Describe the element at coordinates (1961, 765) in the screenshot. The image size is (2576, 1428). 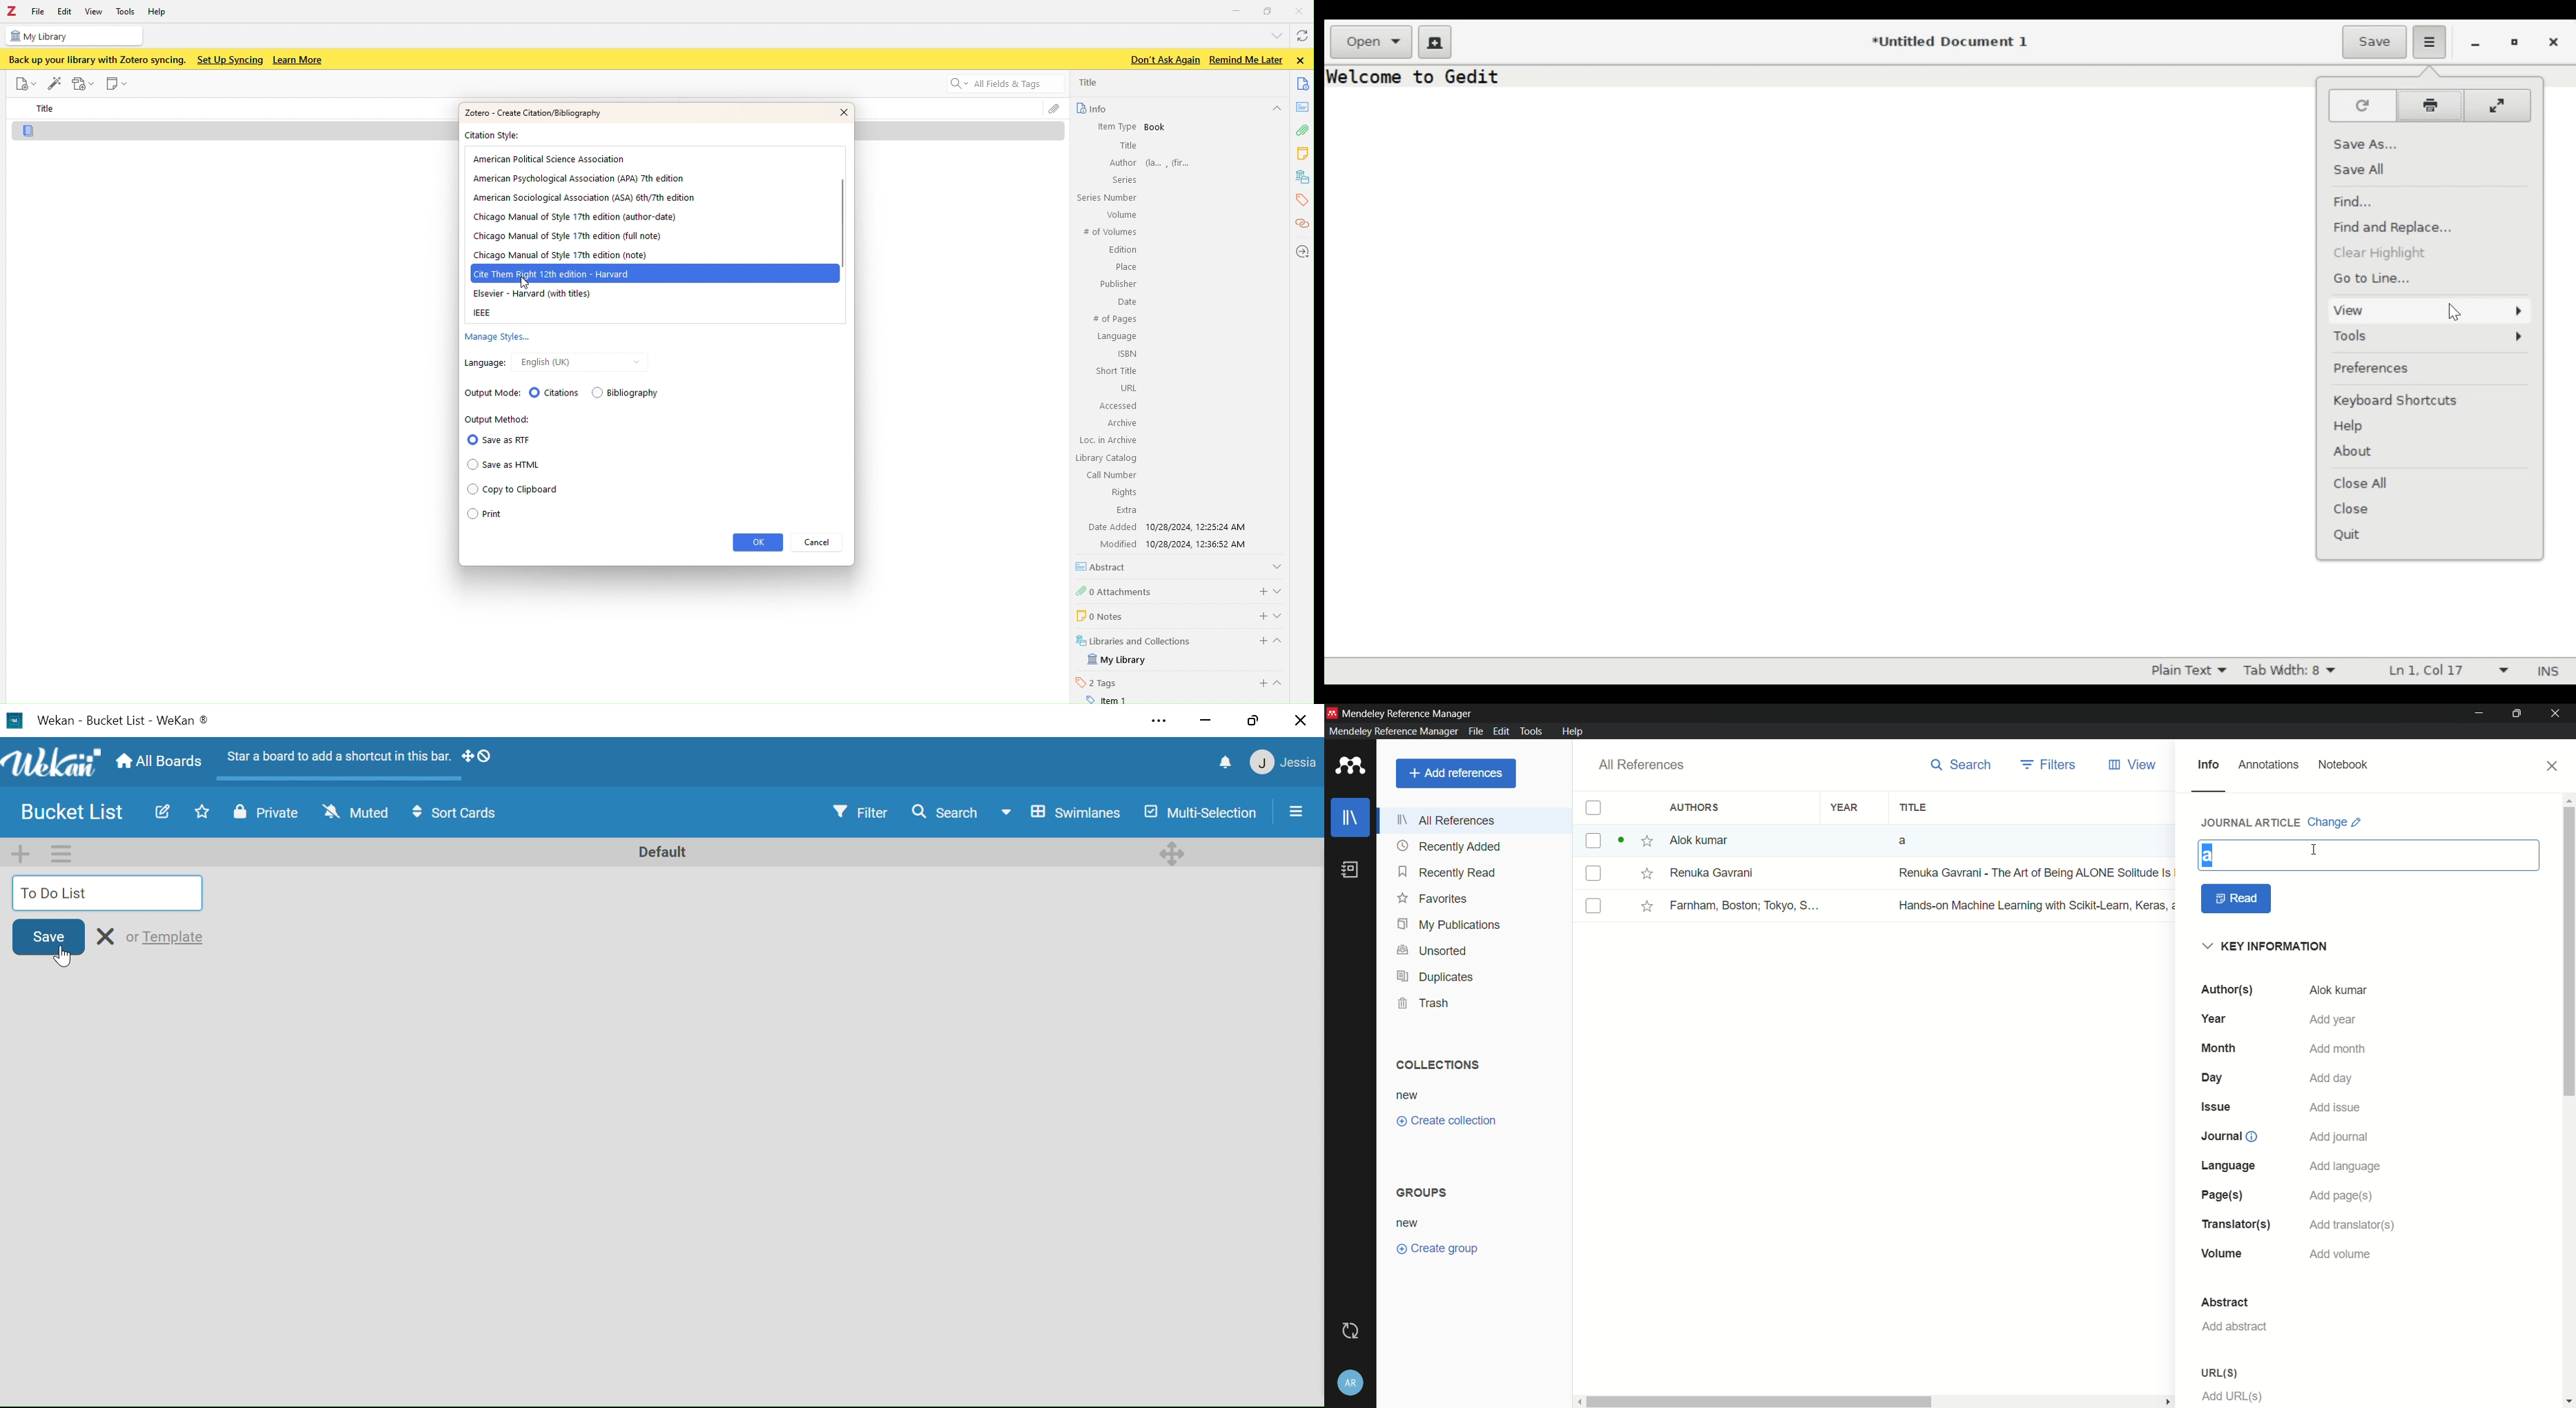
I see `search` at that location.